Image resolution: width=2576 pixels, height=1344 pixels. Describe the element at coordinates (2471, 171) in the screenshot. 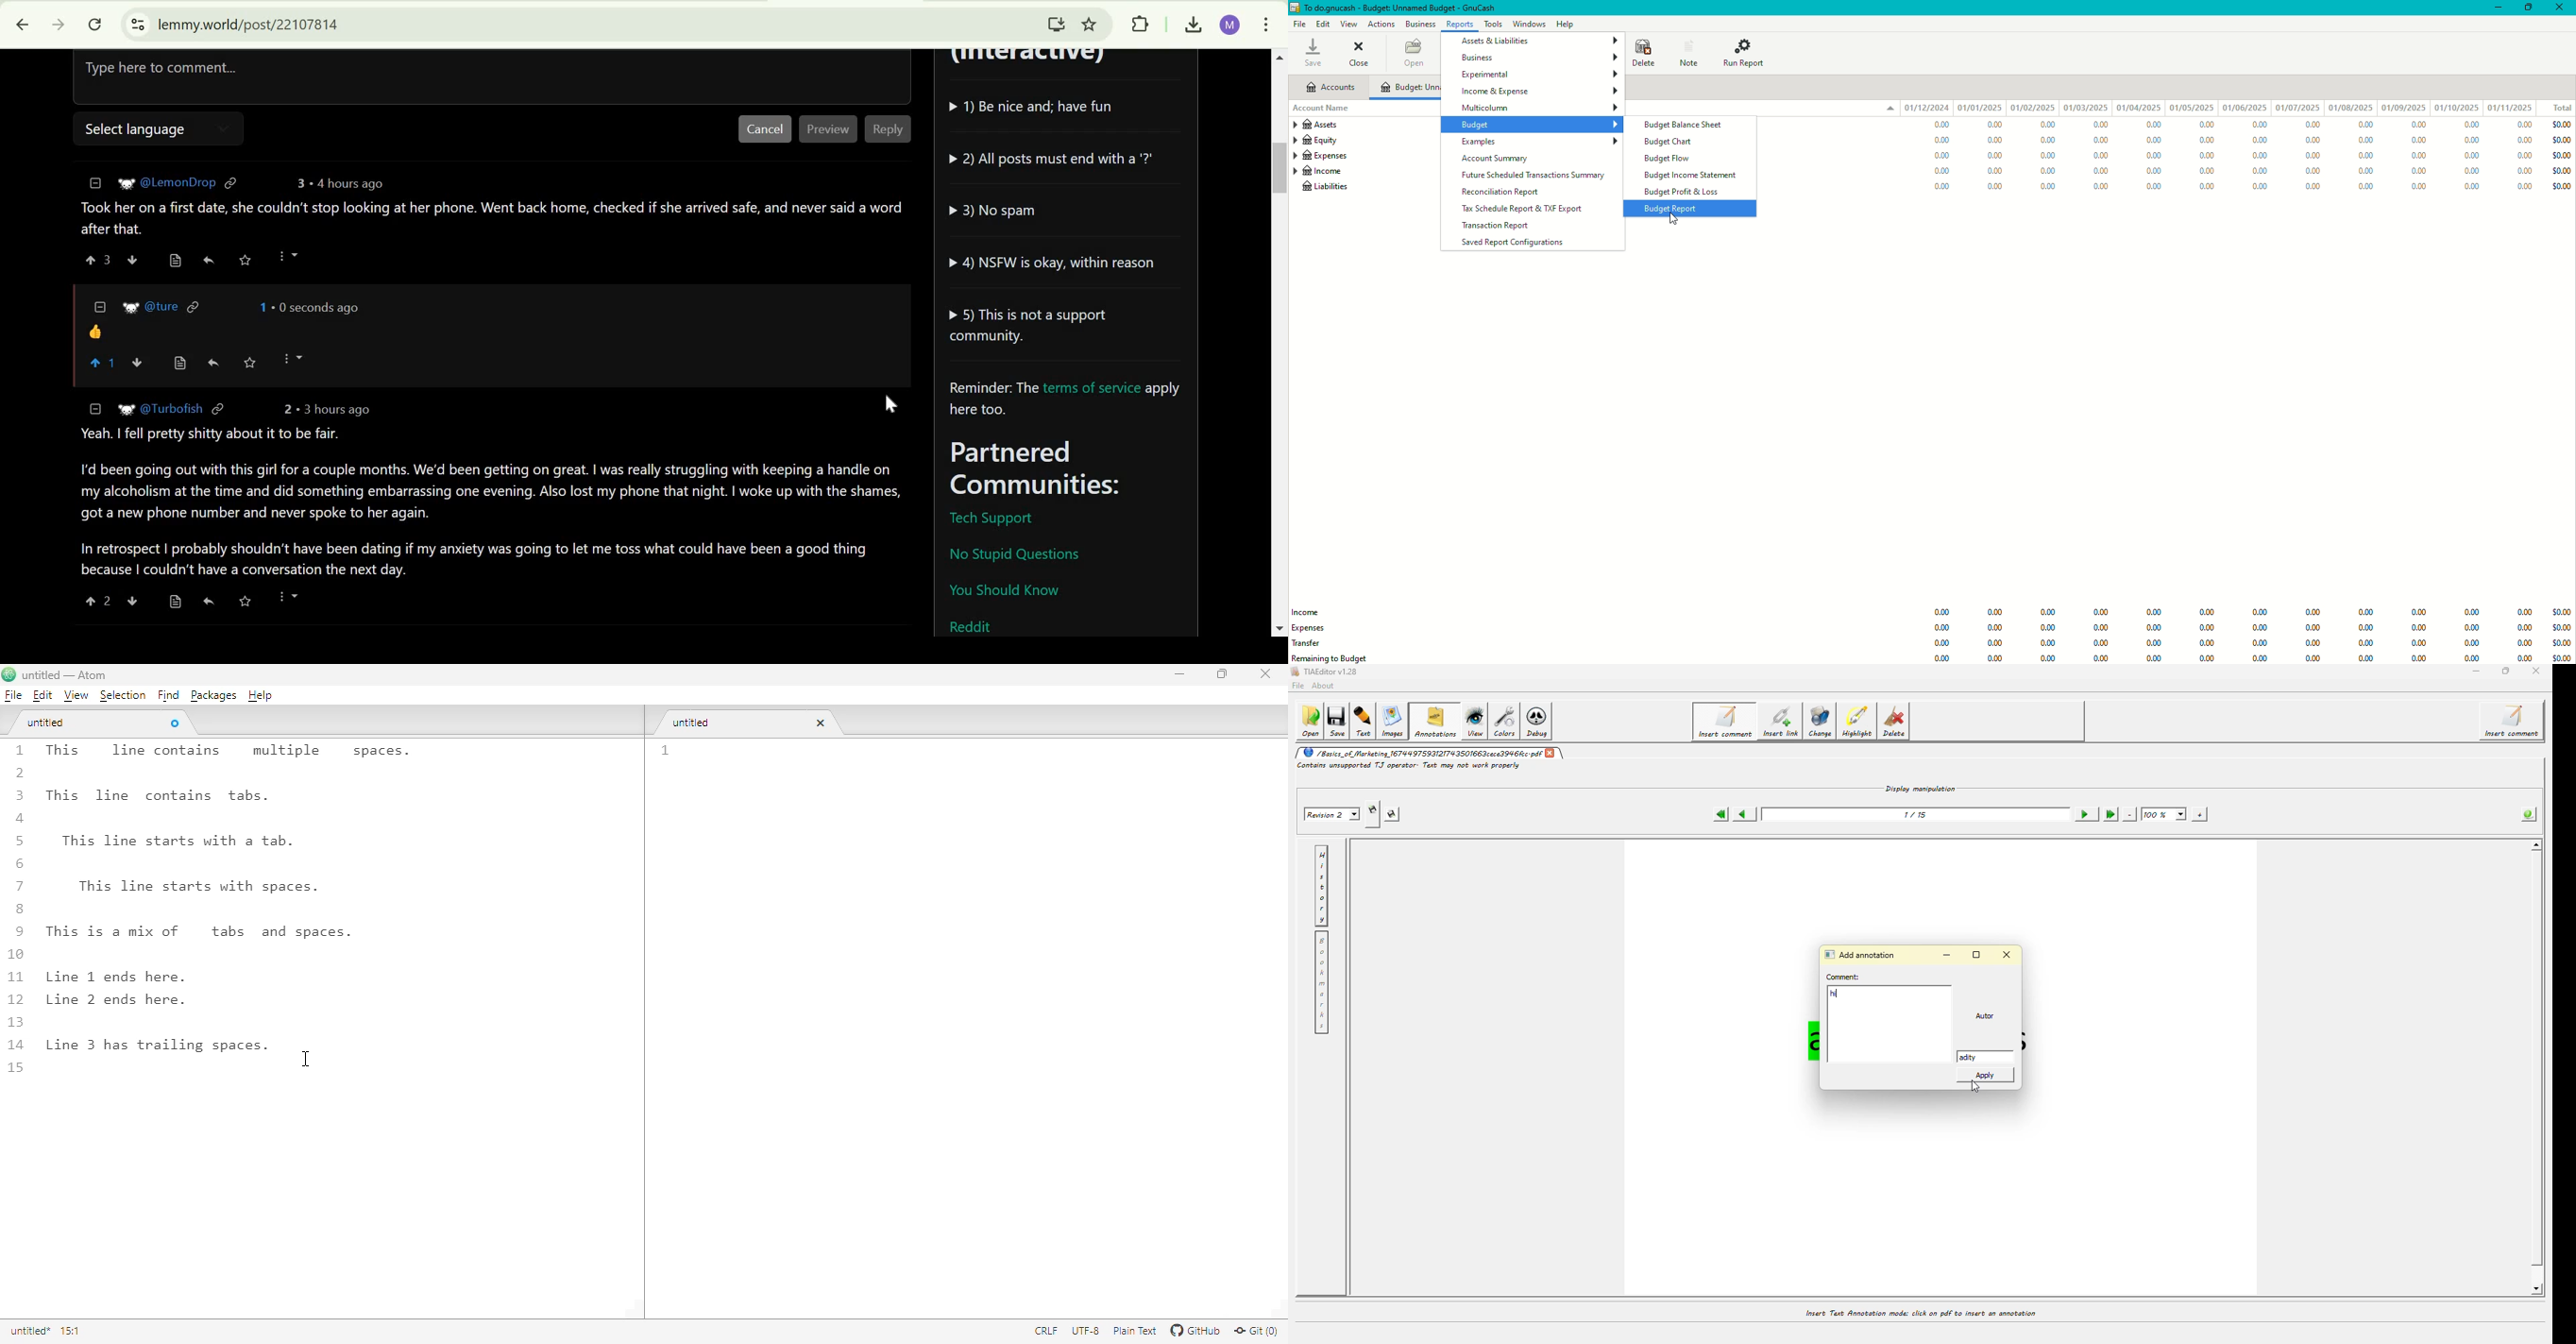

I see `0.00` at that location.